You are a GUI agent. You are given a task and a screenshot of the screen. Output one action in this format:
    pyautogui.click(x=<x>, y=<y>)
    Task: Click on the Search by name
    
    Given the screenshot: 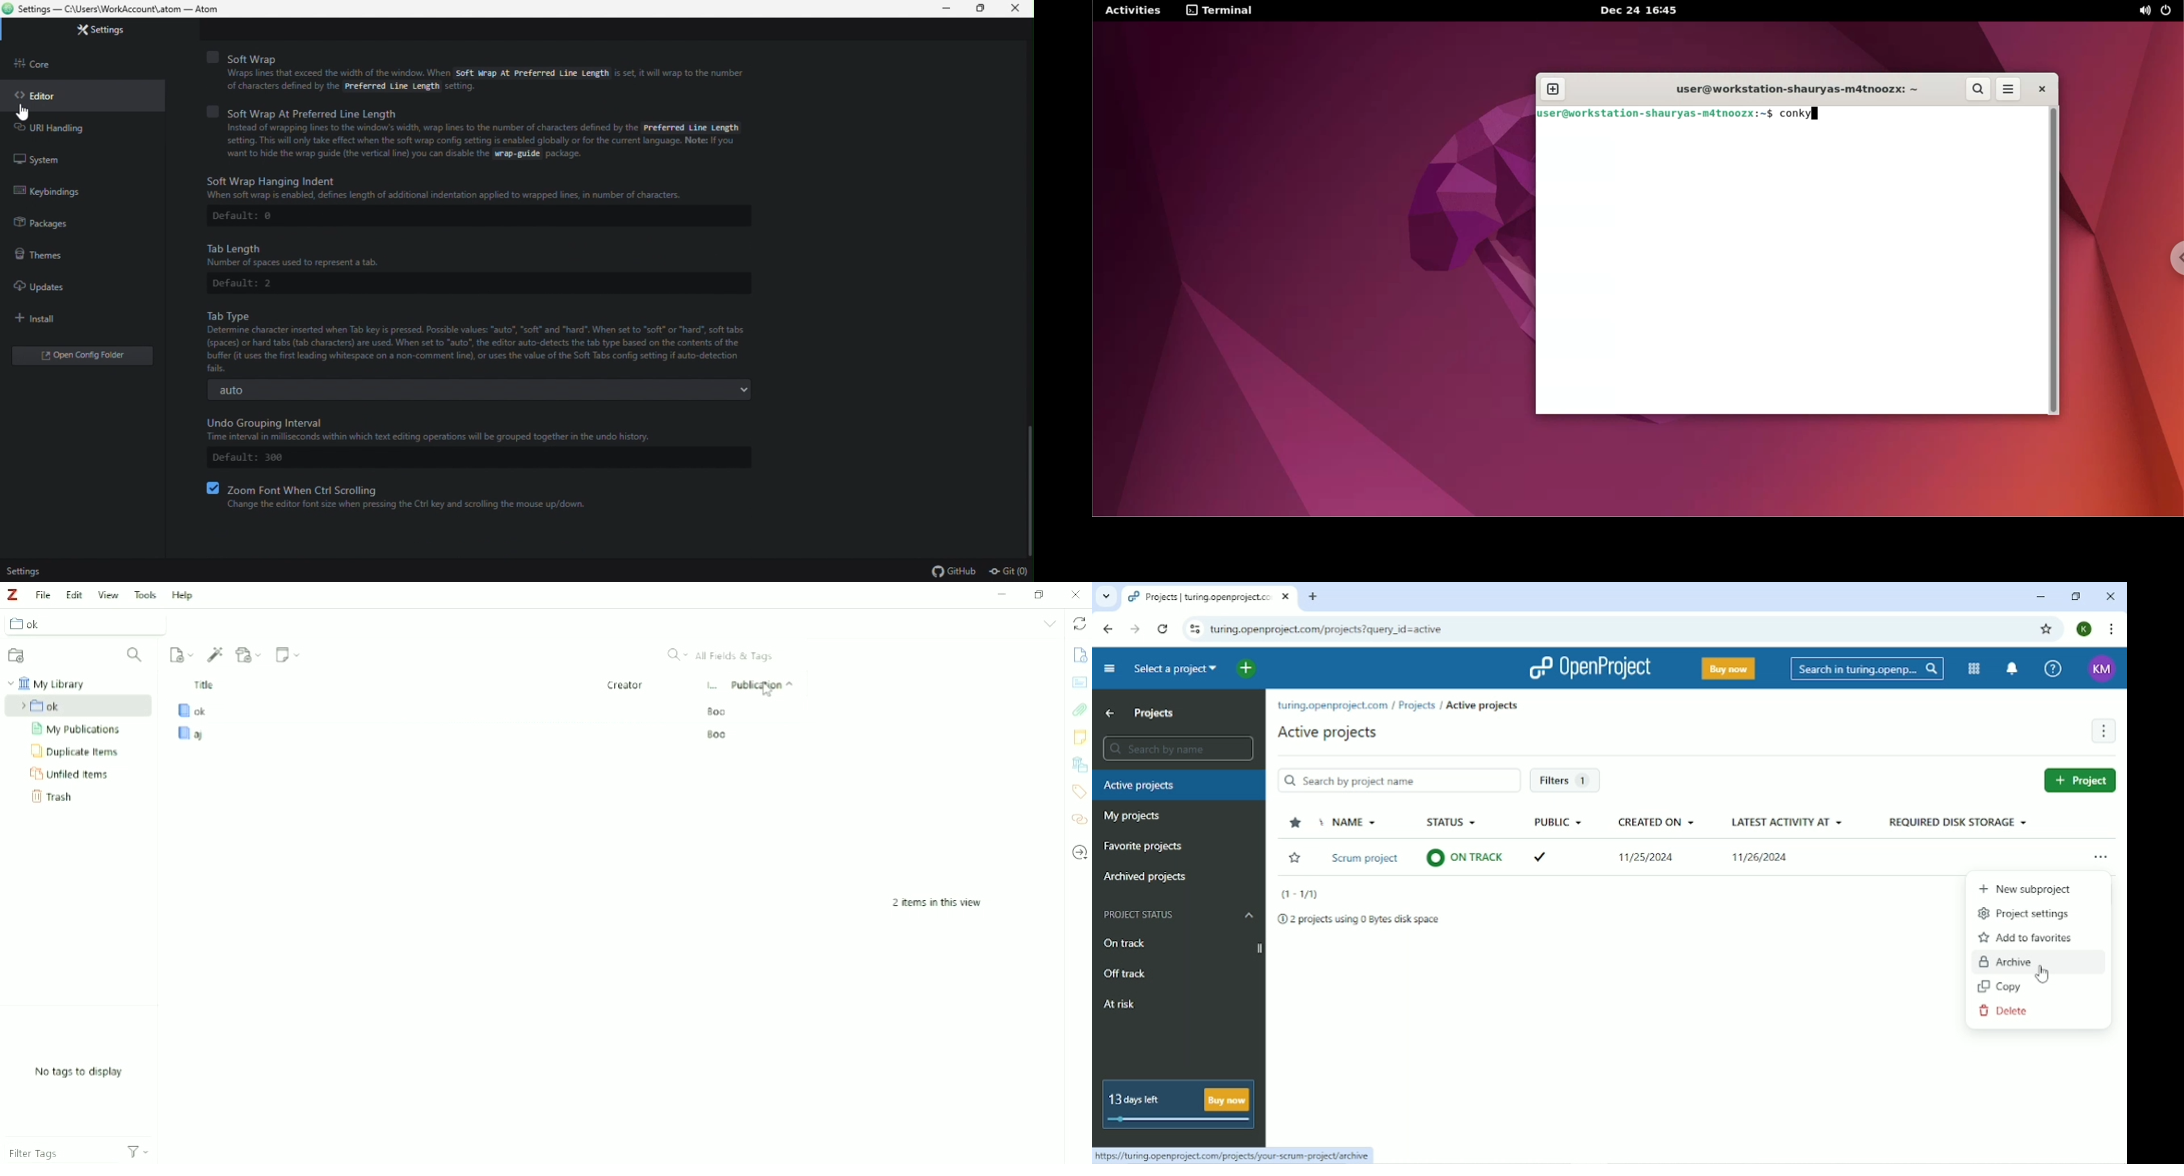 What is the action you would take?
    pyautogui.click(x=1178, y=748)
    